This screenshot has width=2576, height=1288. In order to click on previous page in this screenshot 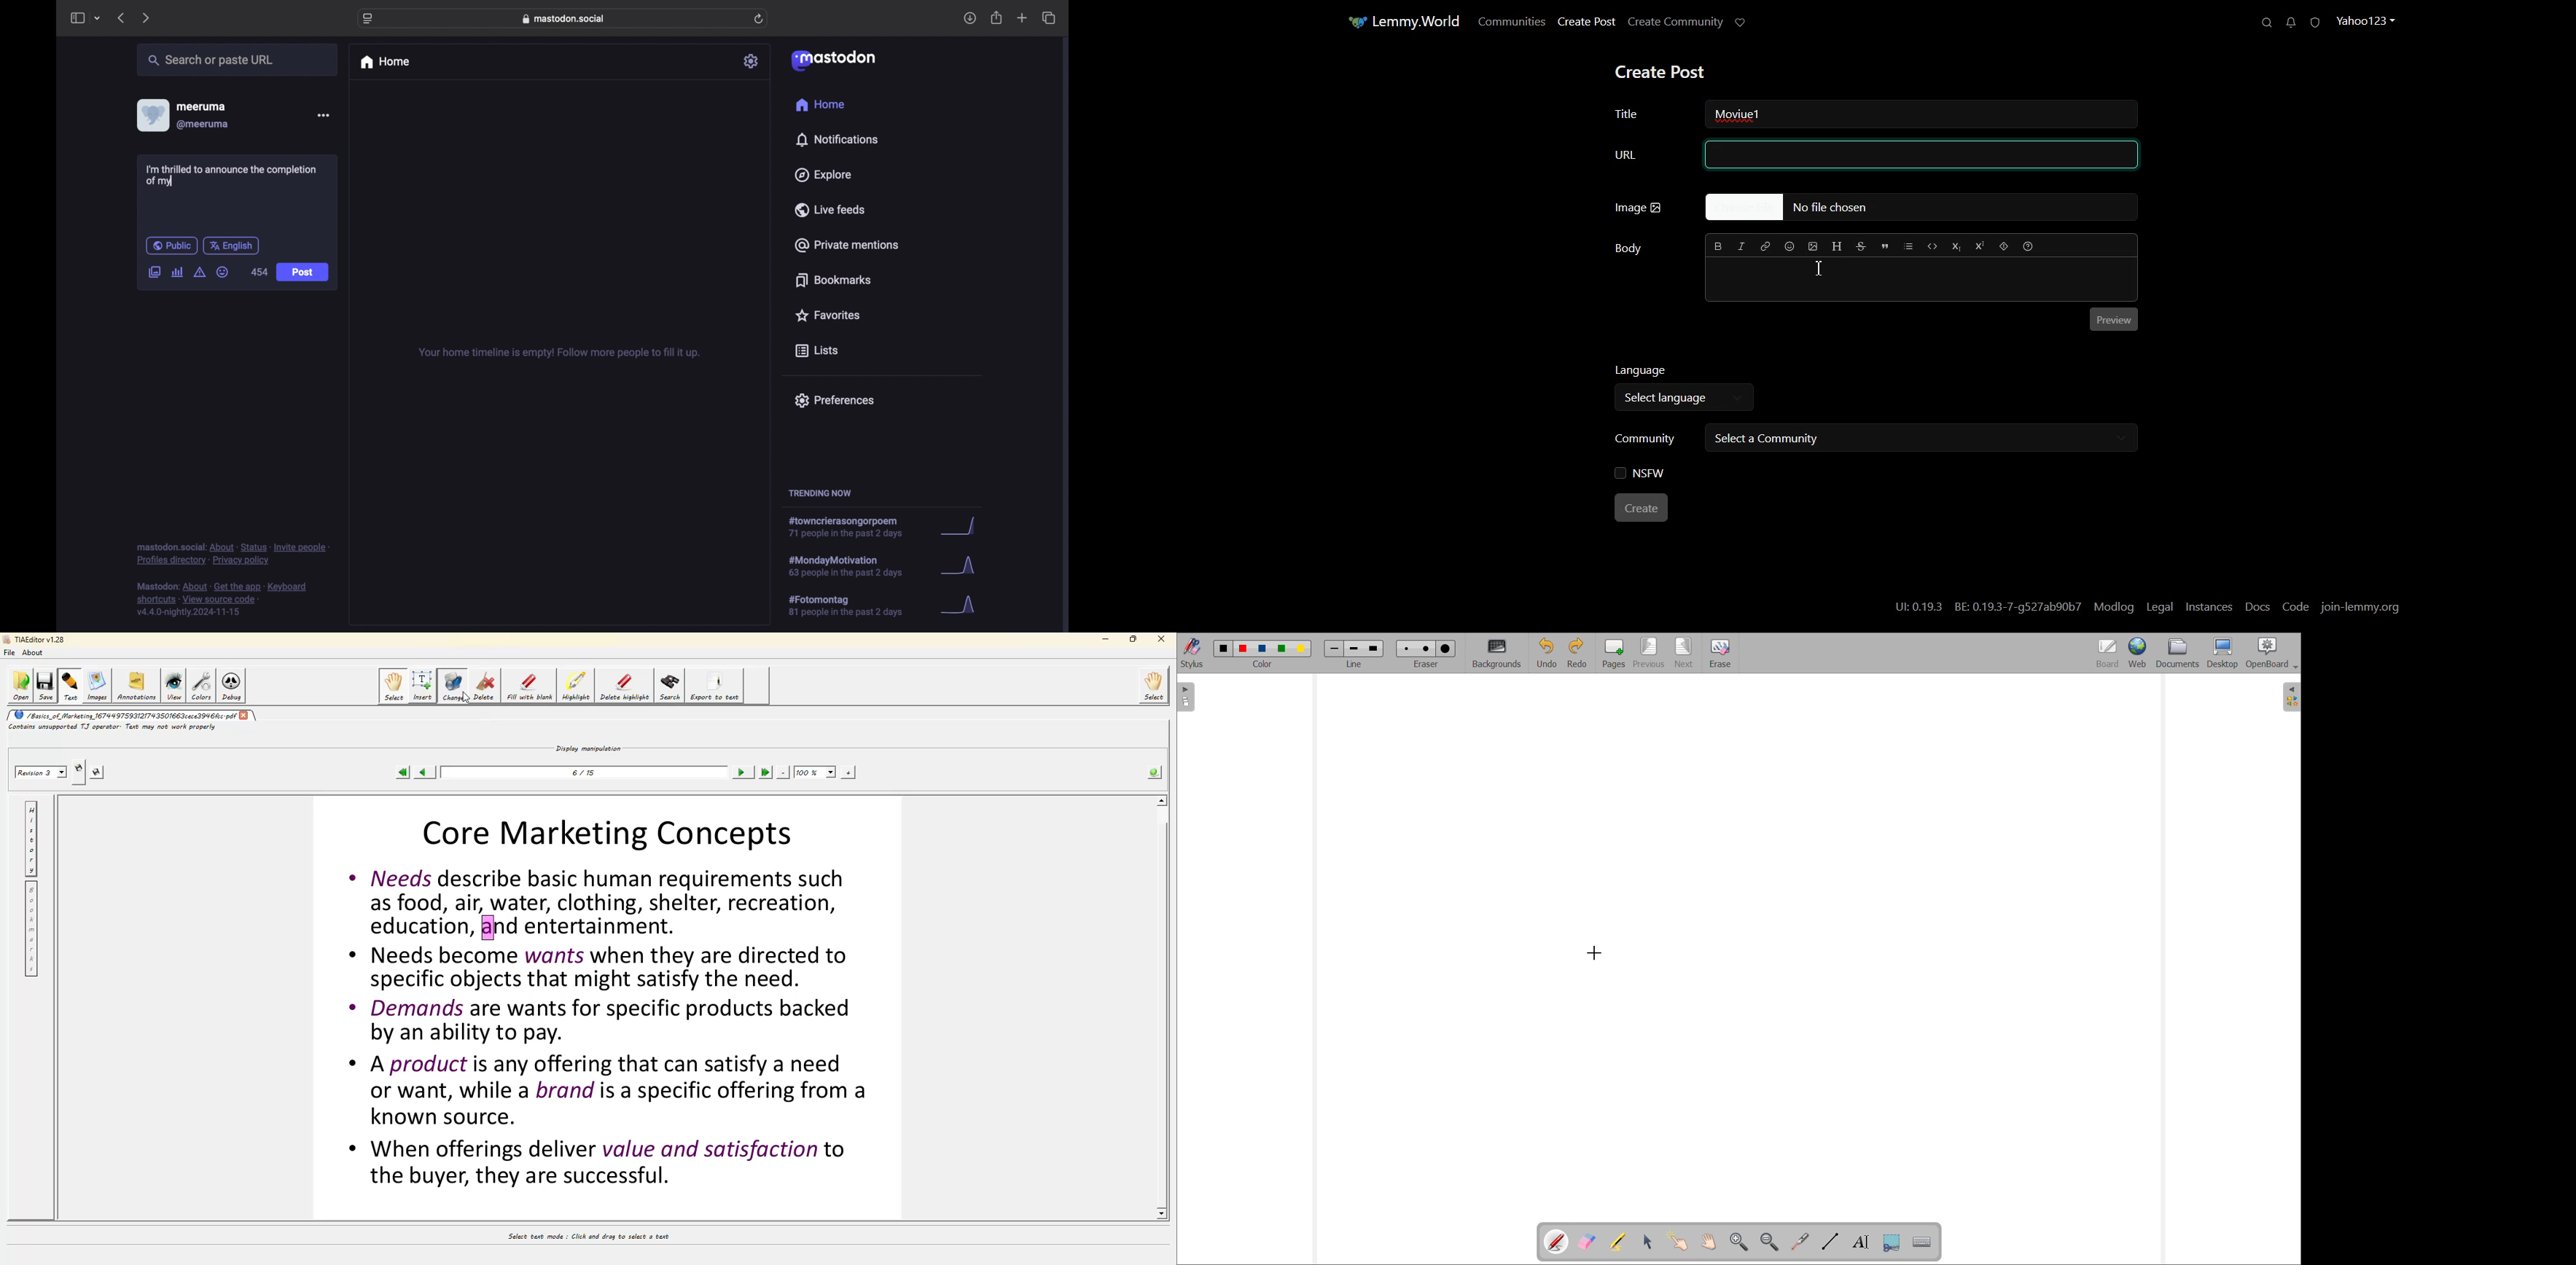, I will do `click(1649, 652)`.